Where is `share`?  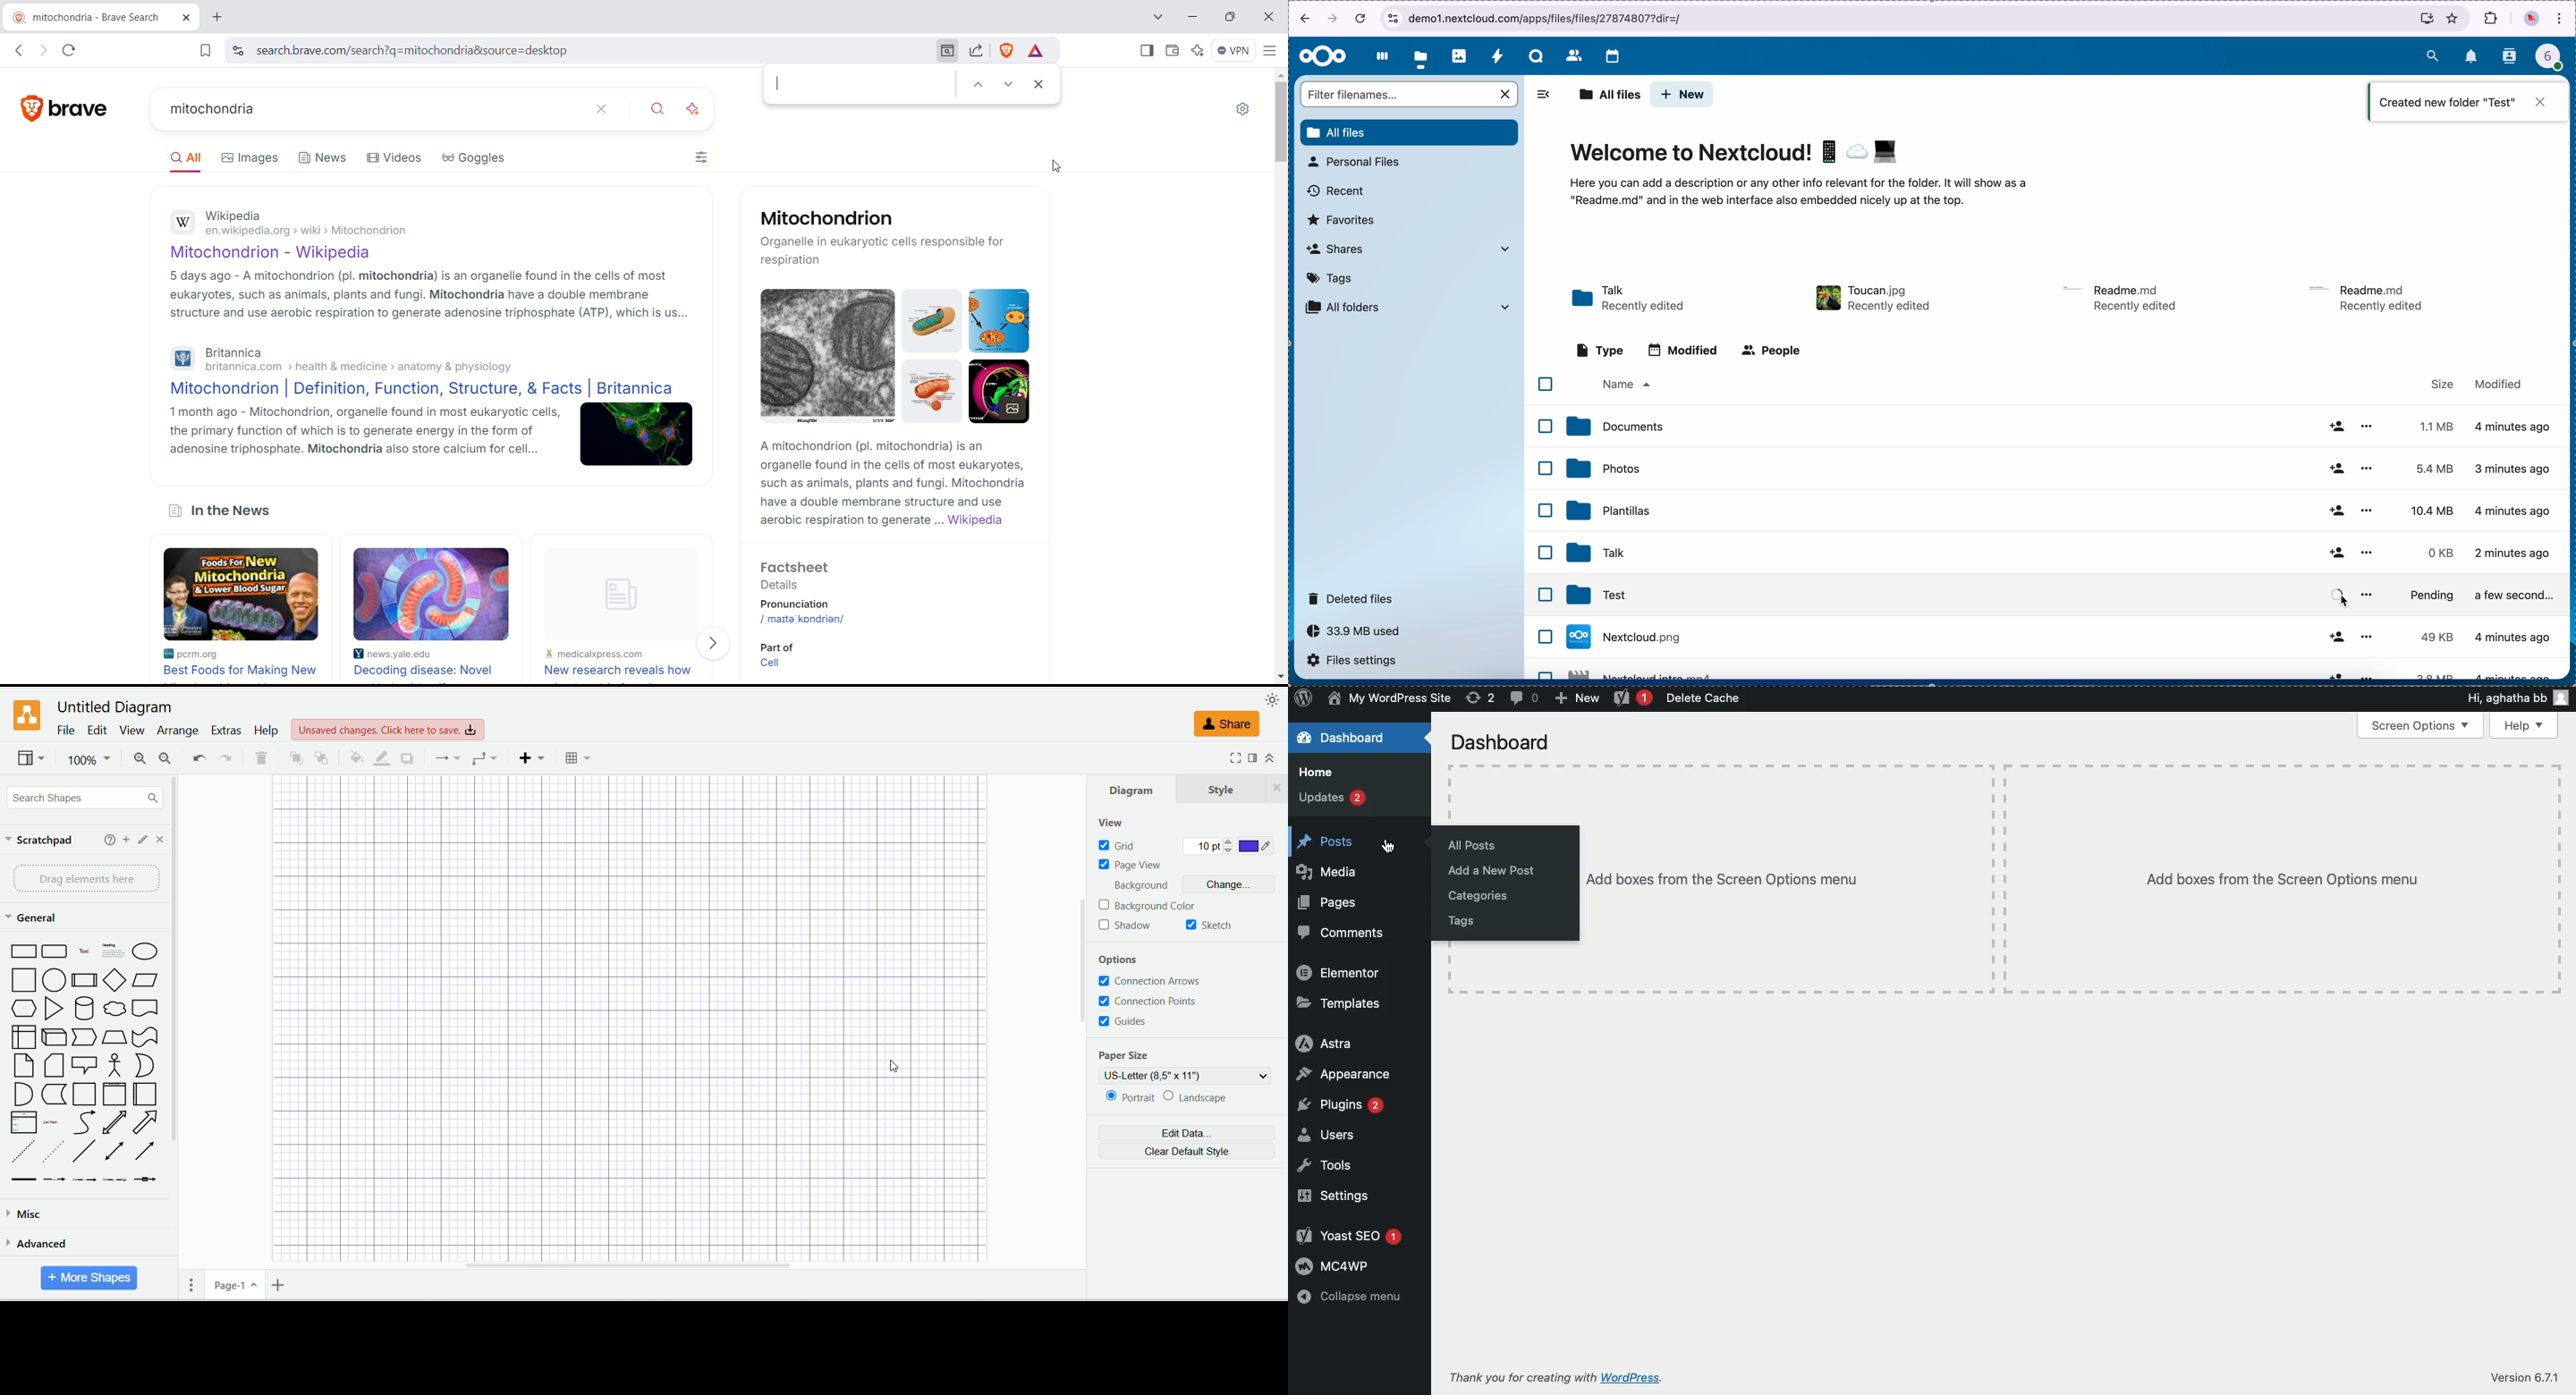 share is located at coordinates (2335, 553).